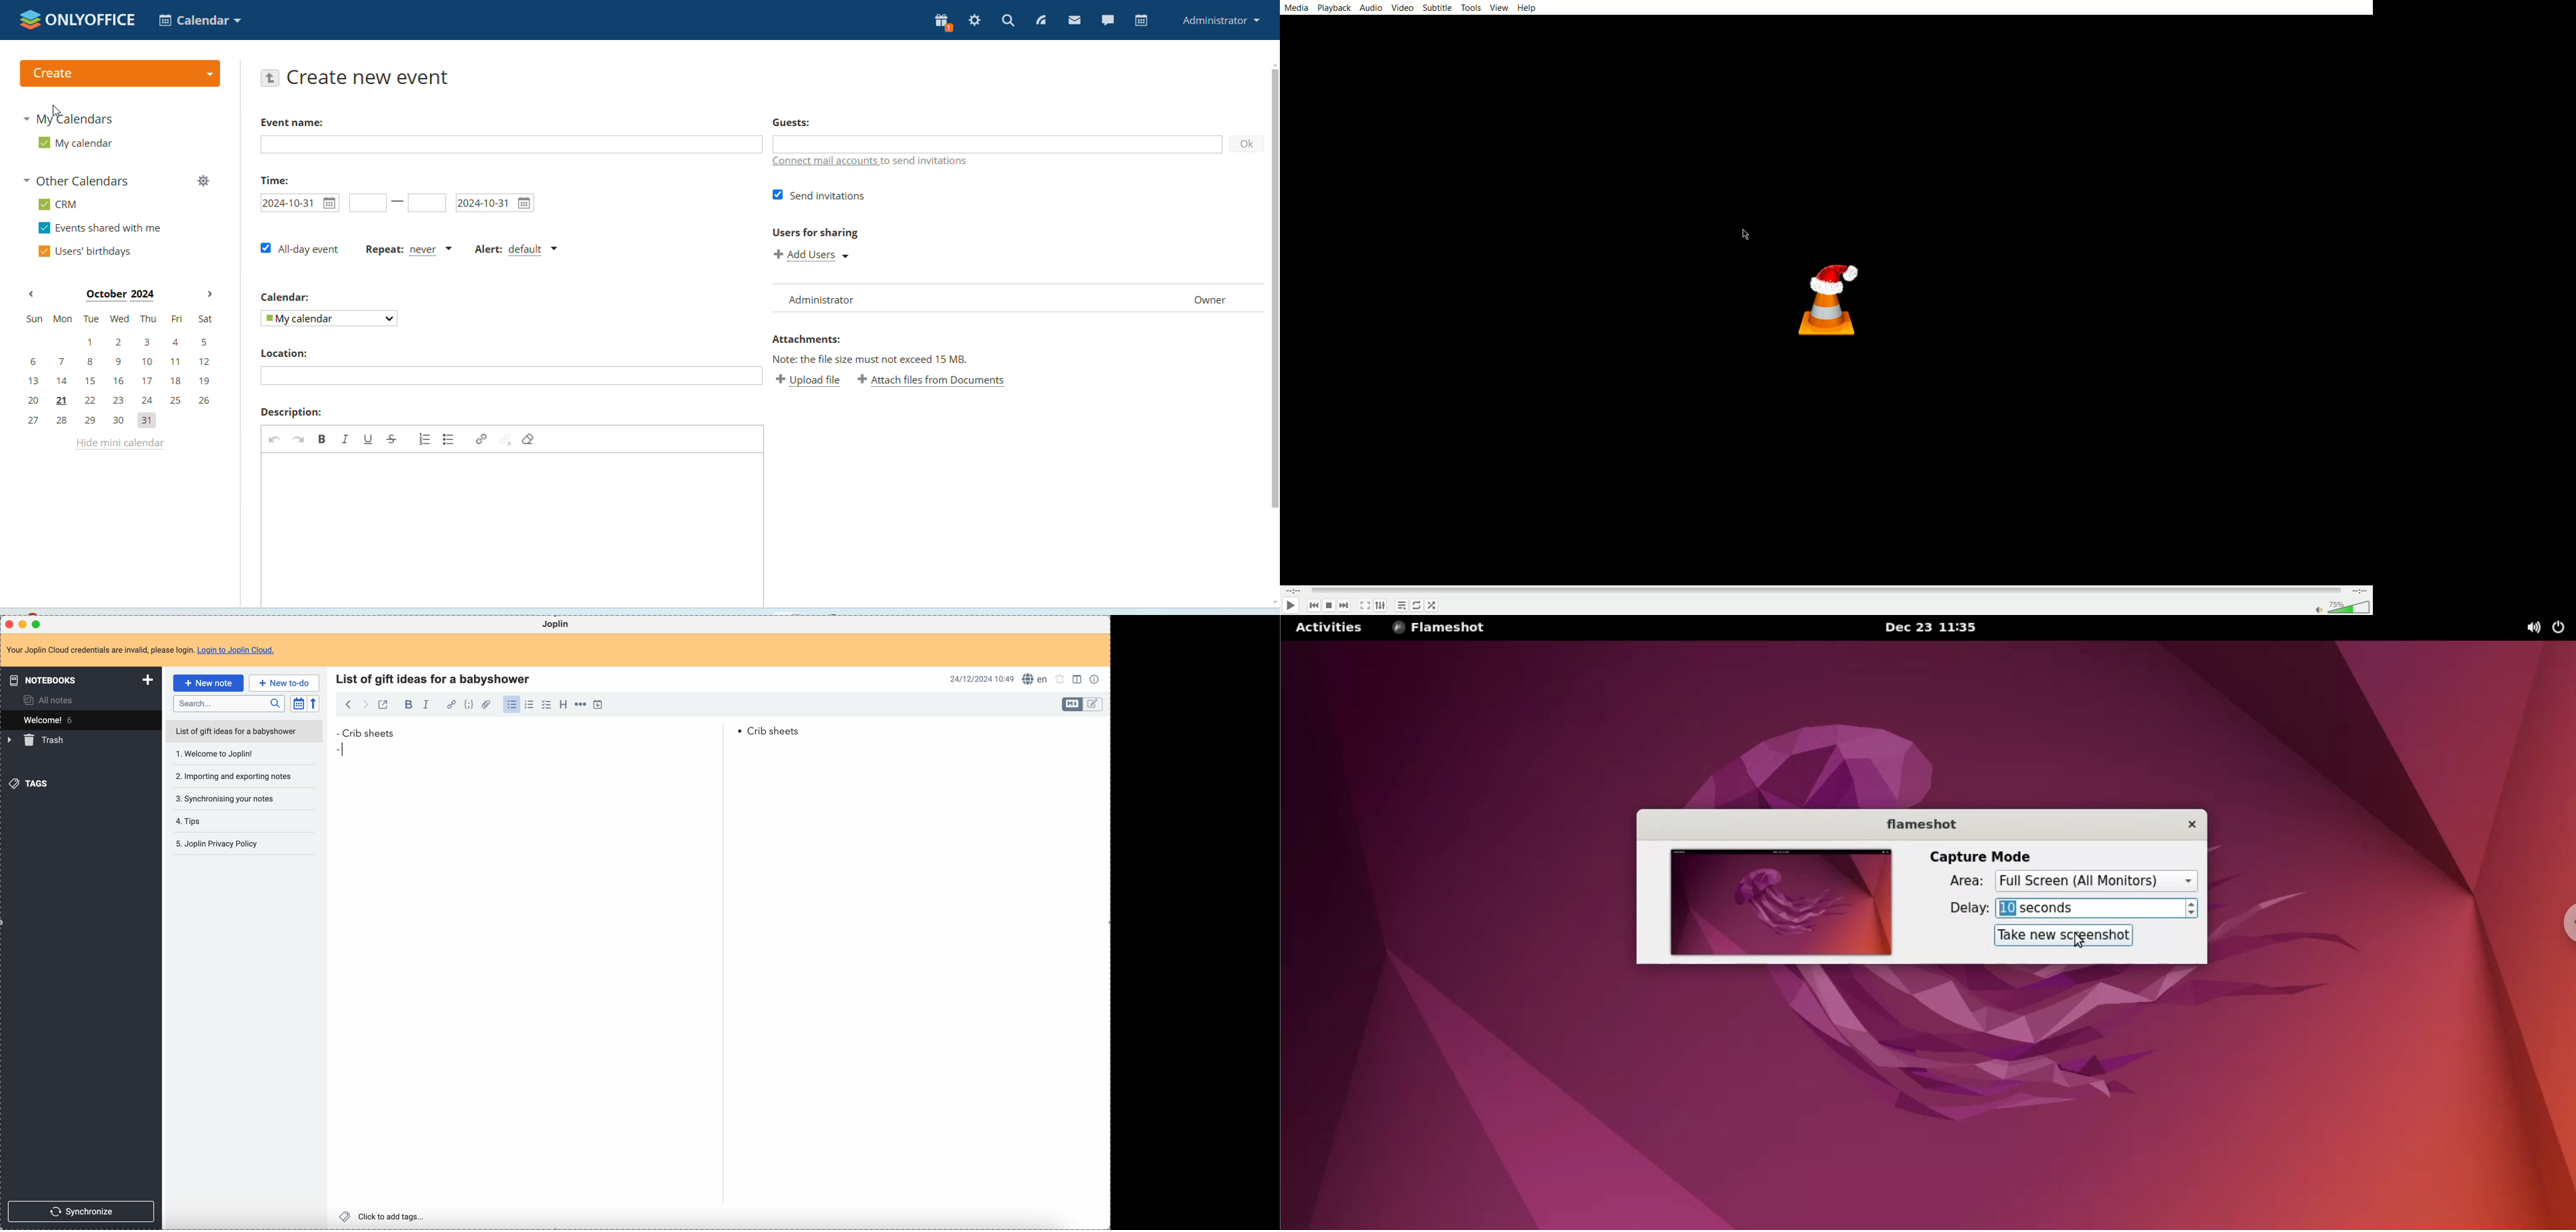 This screenshot has width=2576, height=1232. What do you see at coordinates (366, 705) in the screenshot?
I see `foward` at bounding box center [366, 705].